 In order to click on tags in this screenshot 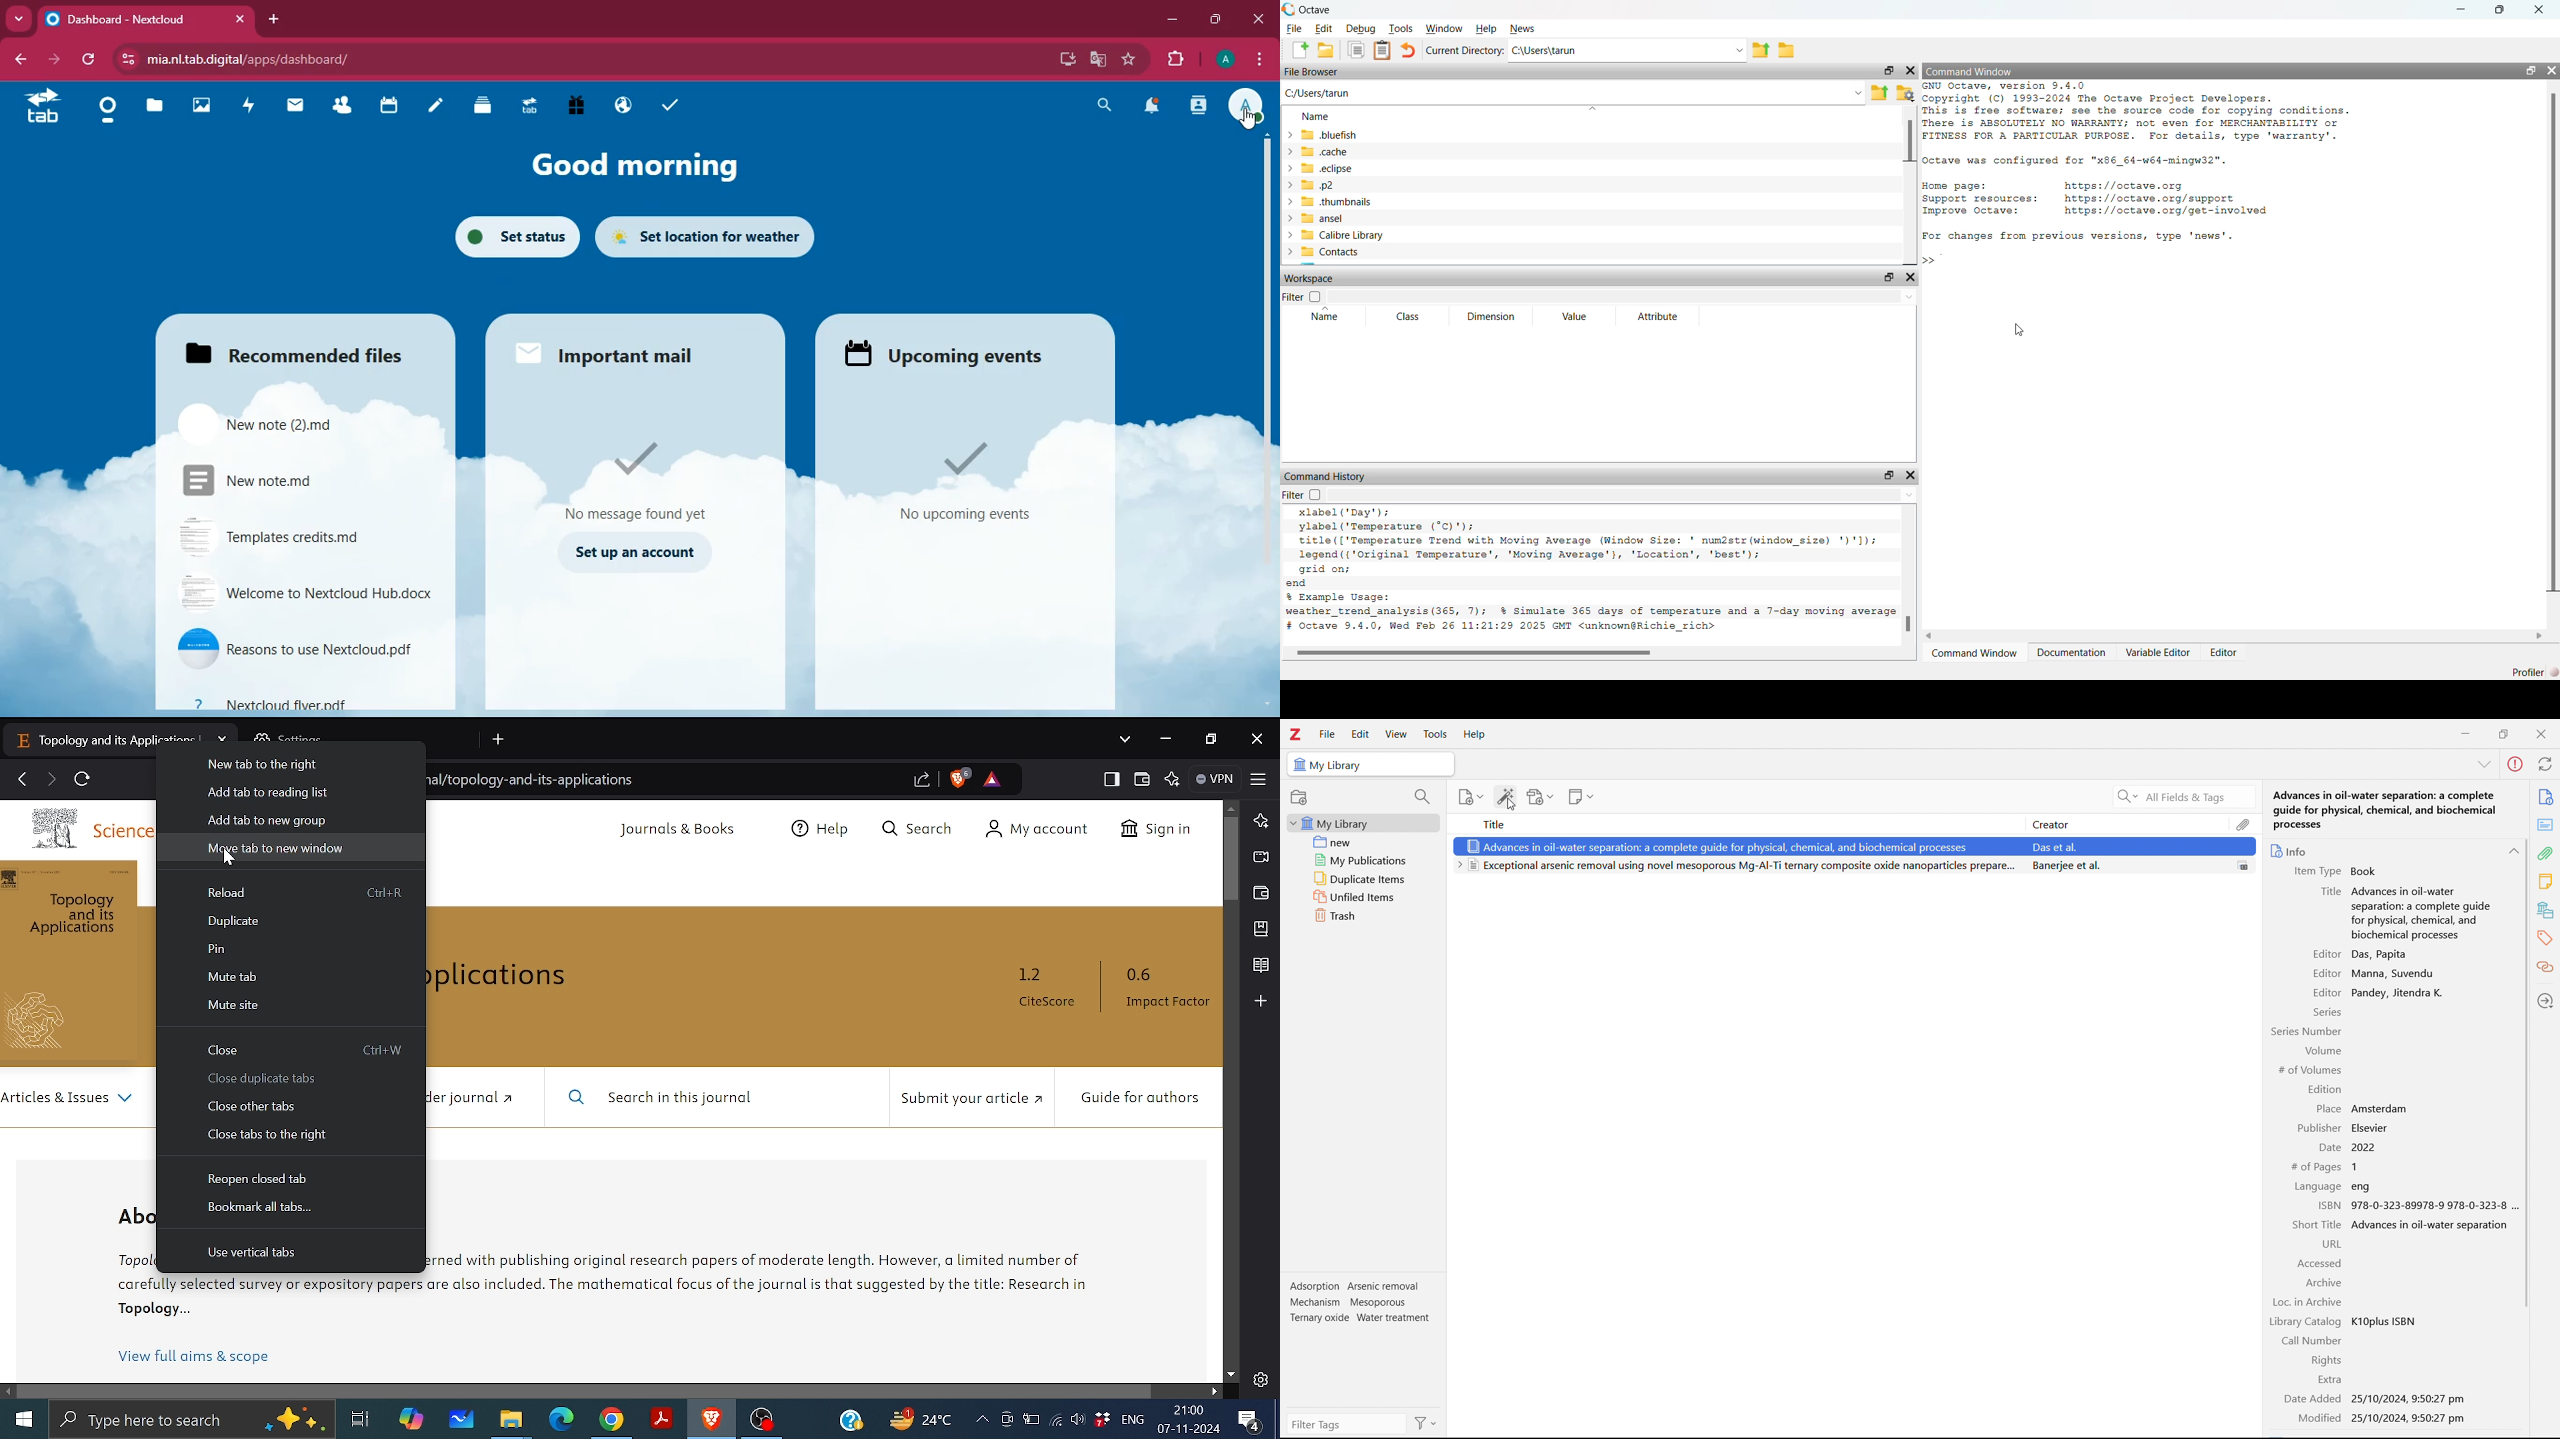, I will do `click(2546, 937)`.